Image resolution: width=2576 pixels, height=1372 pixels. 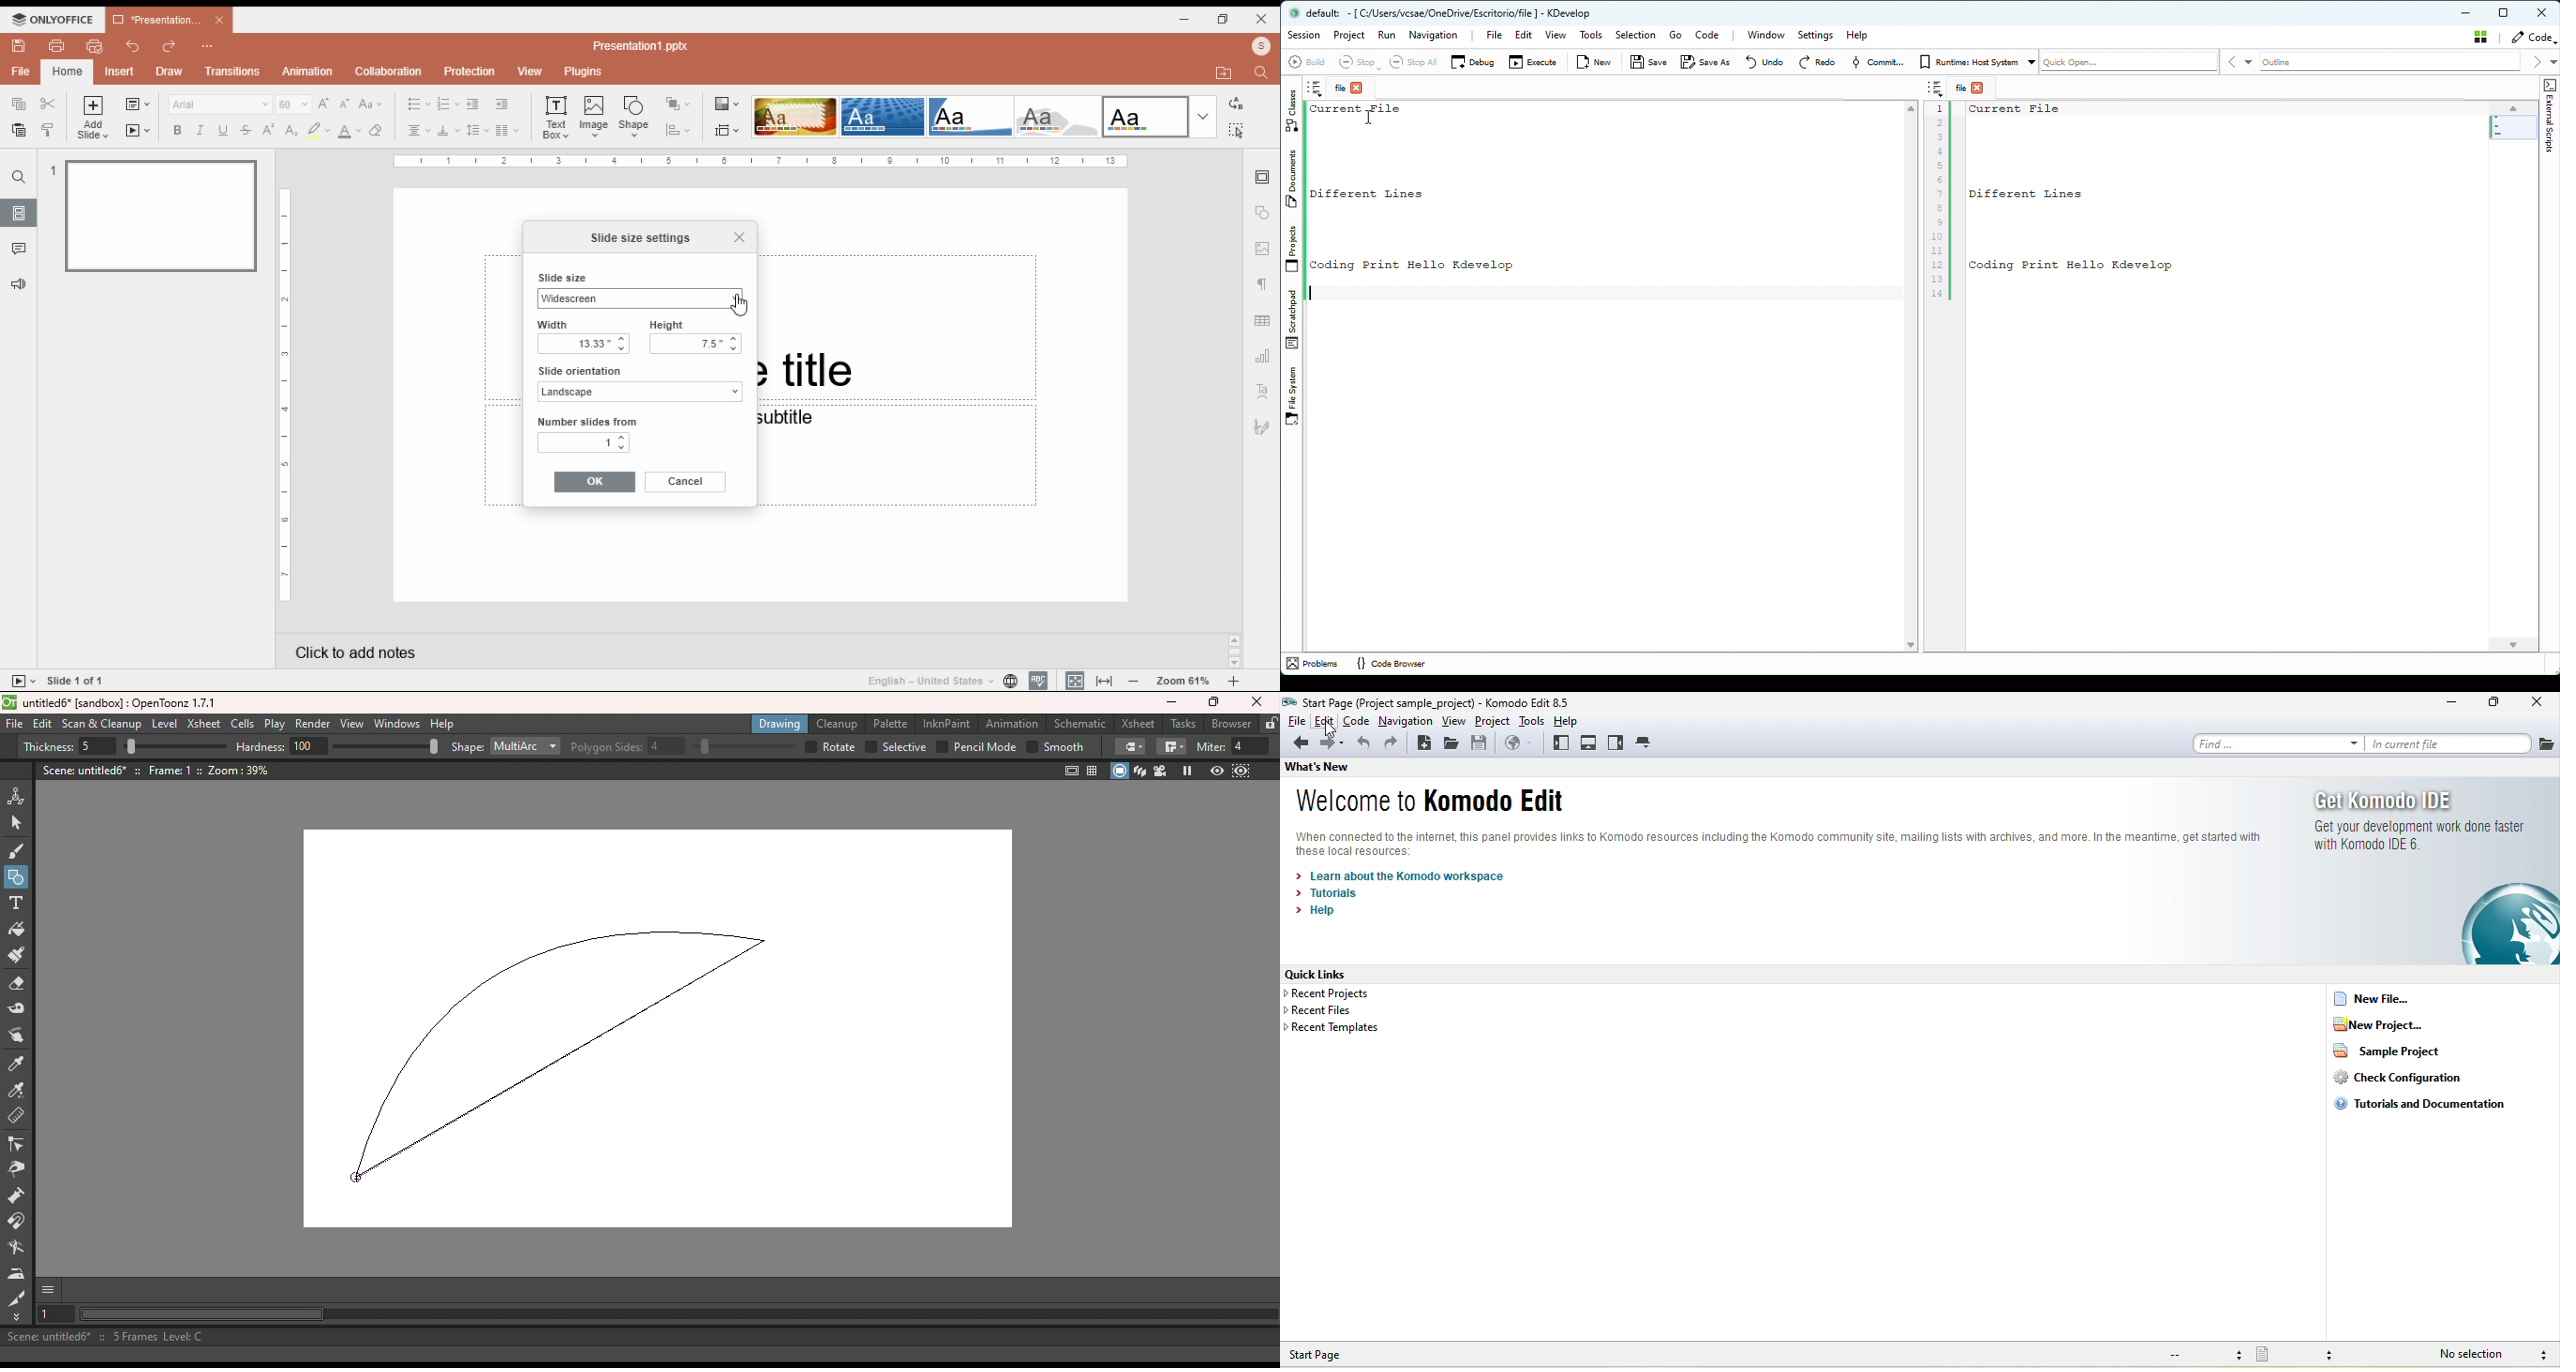 What do you see at coordinates (1265, 287) in the screenshot?
I see `paragraph settings` at bounding box center [1265, 287].